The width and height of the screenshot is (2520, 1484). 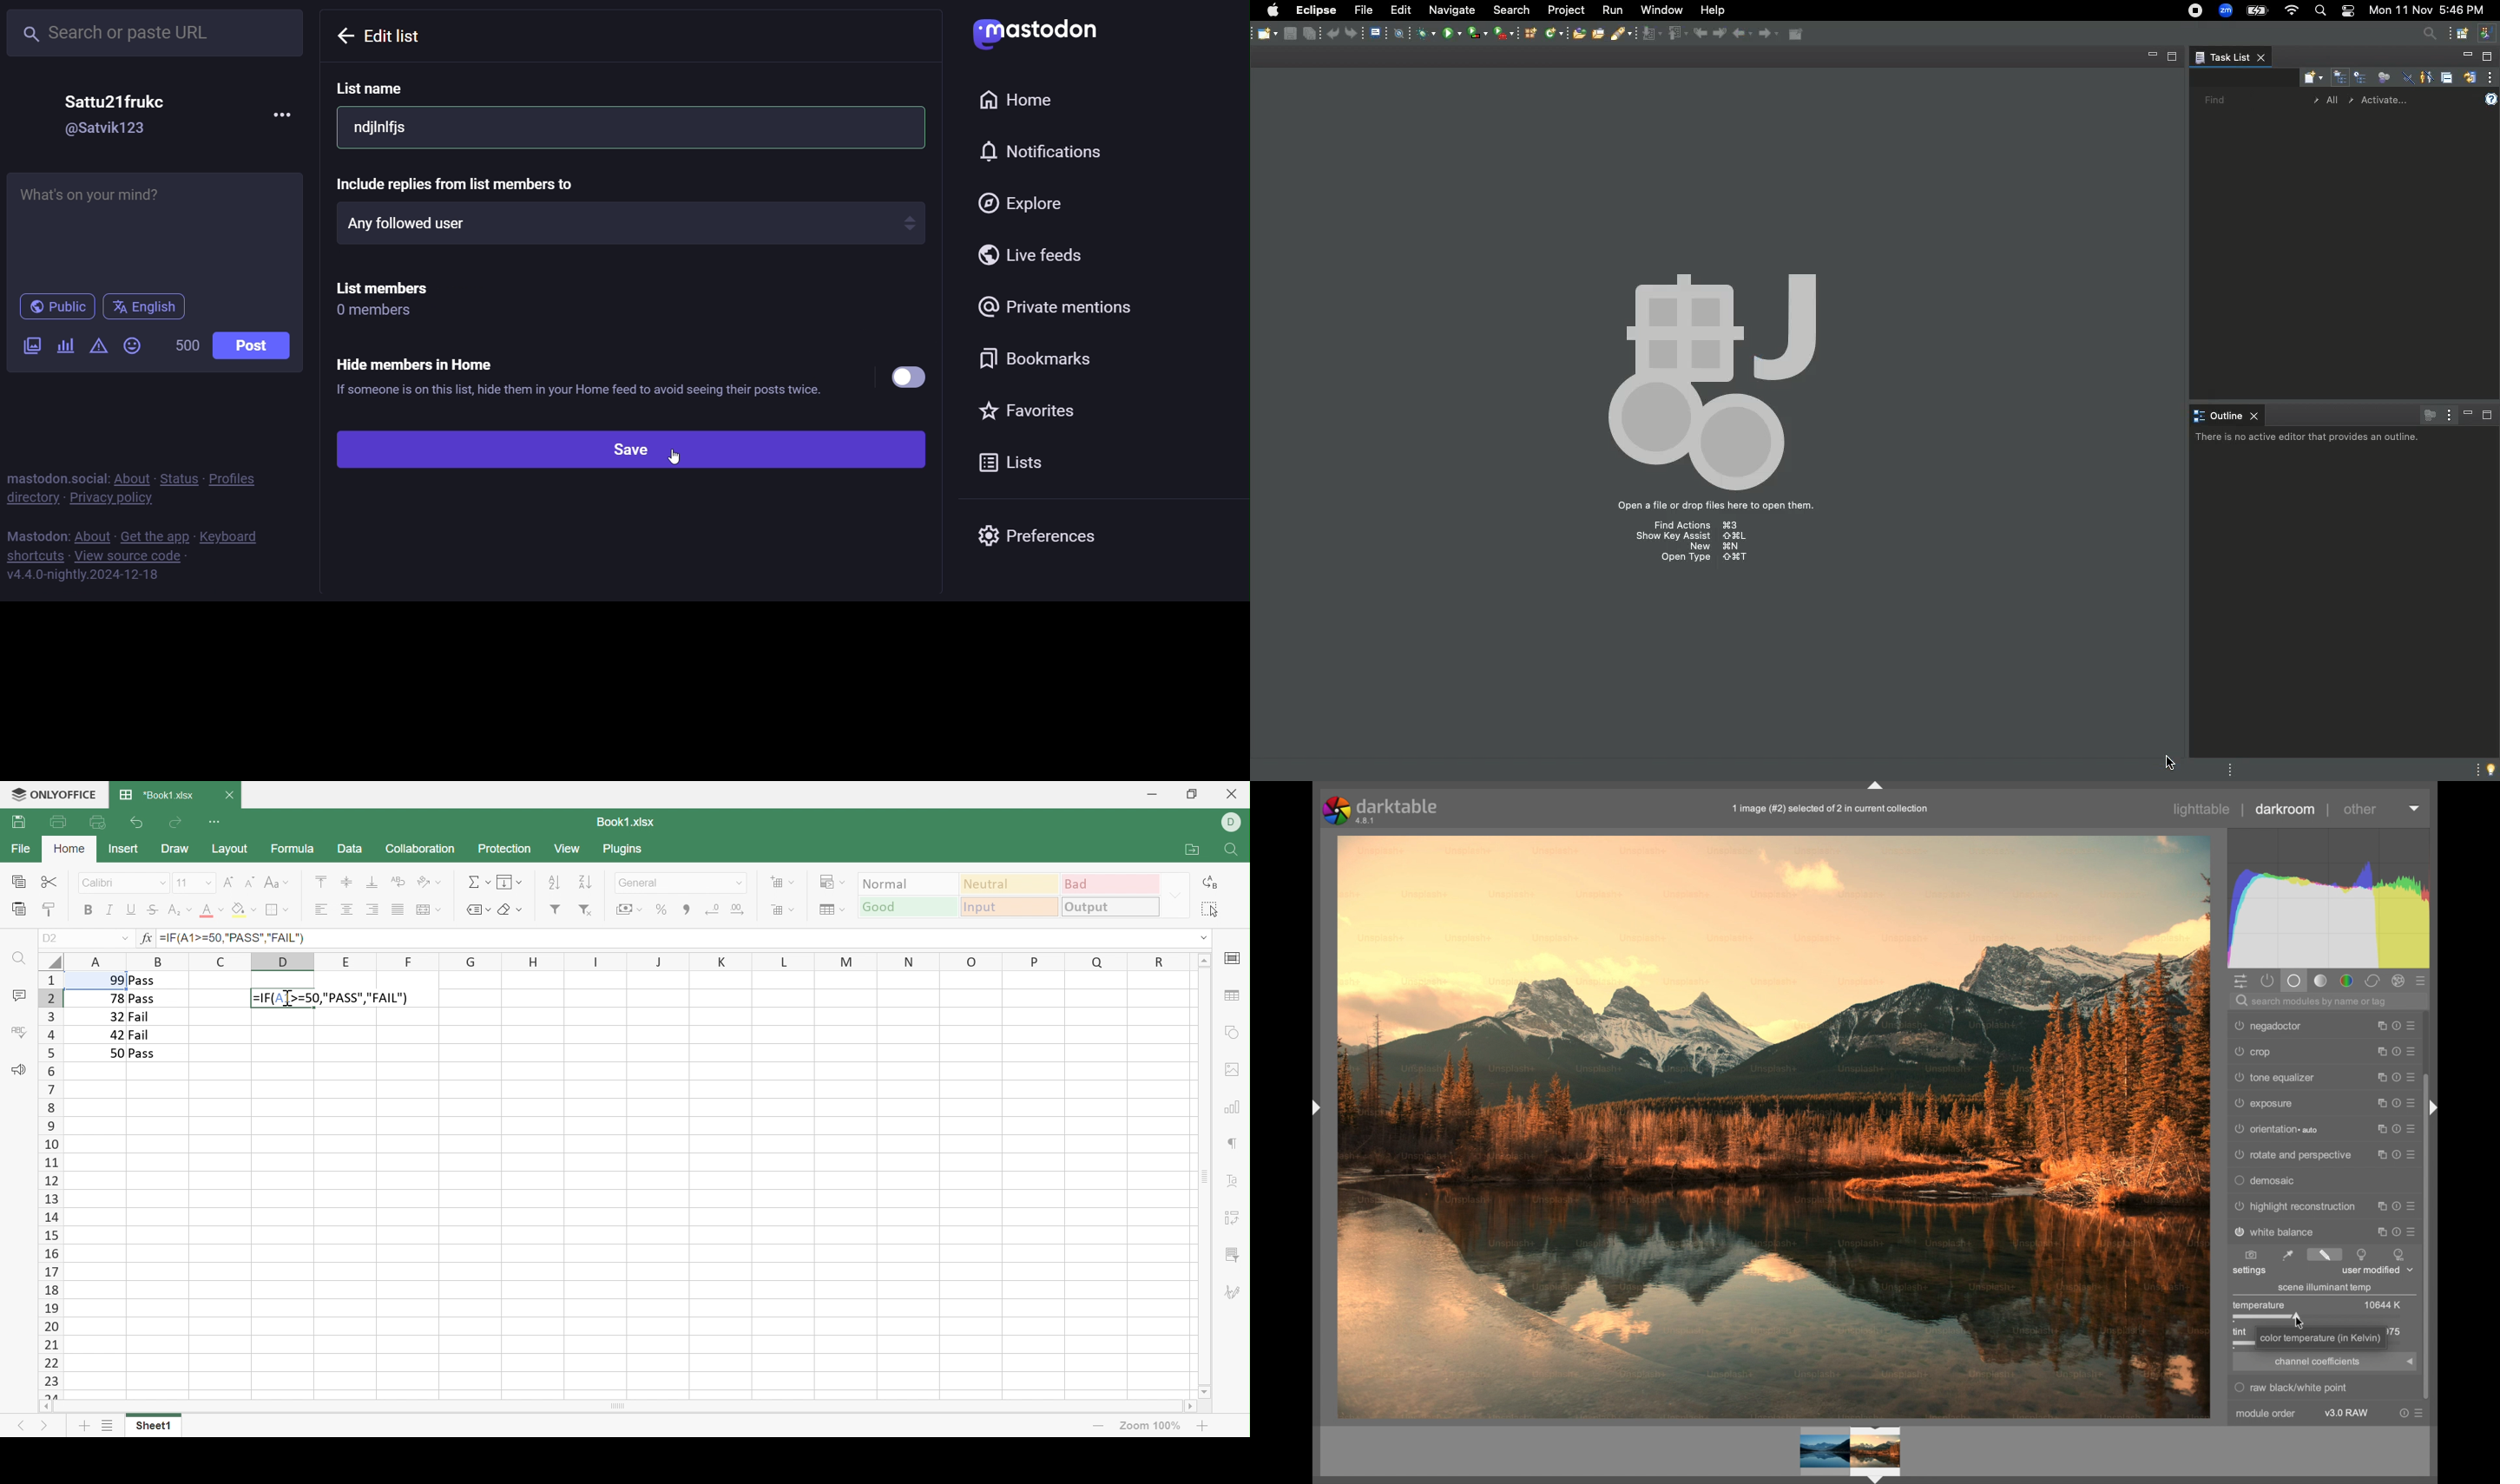 I want to click on view source code, so click(x=131, y=556).